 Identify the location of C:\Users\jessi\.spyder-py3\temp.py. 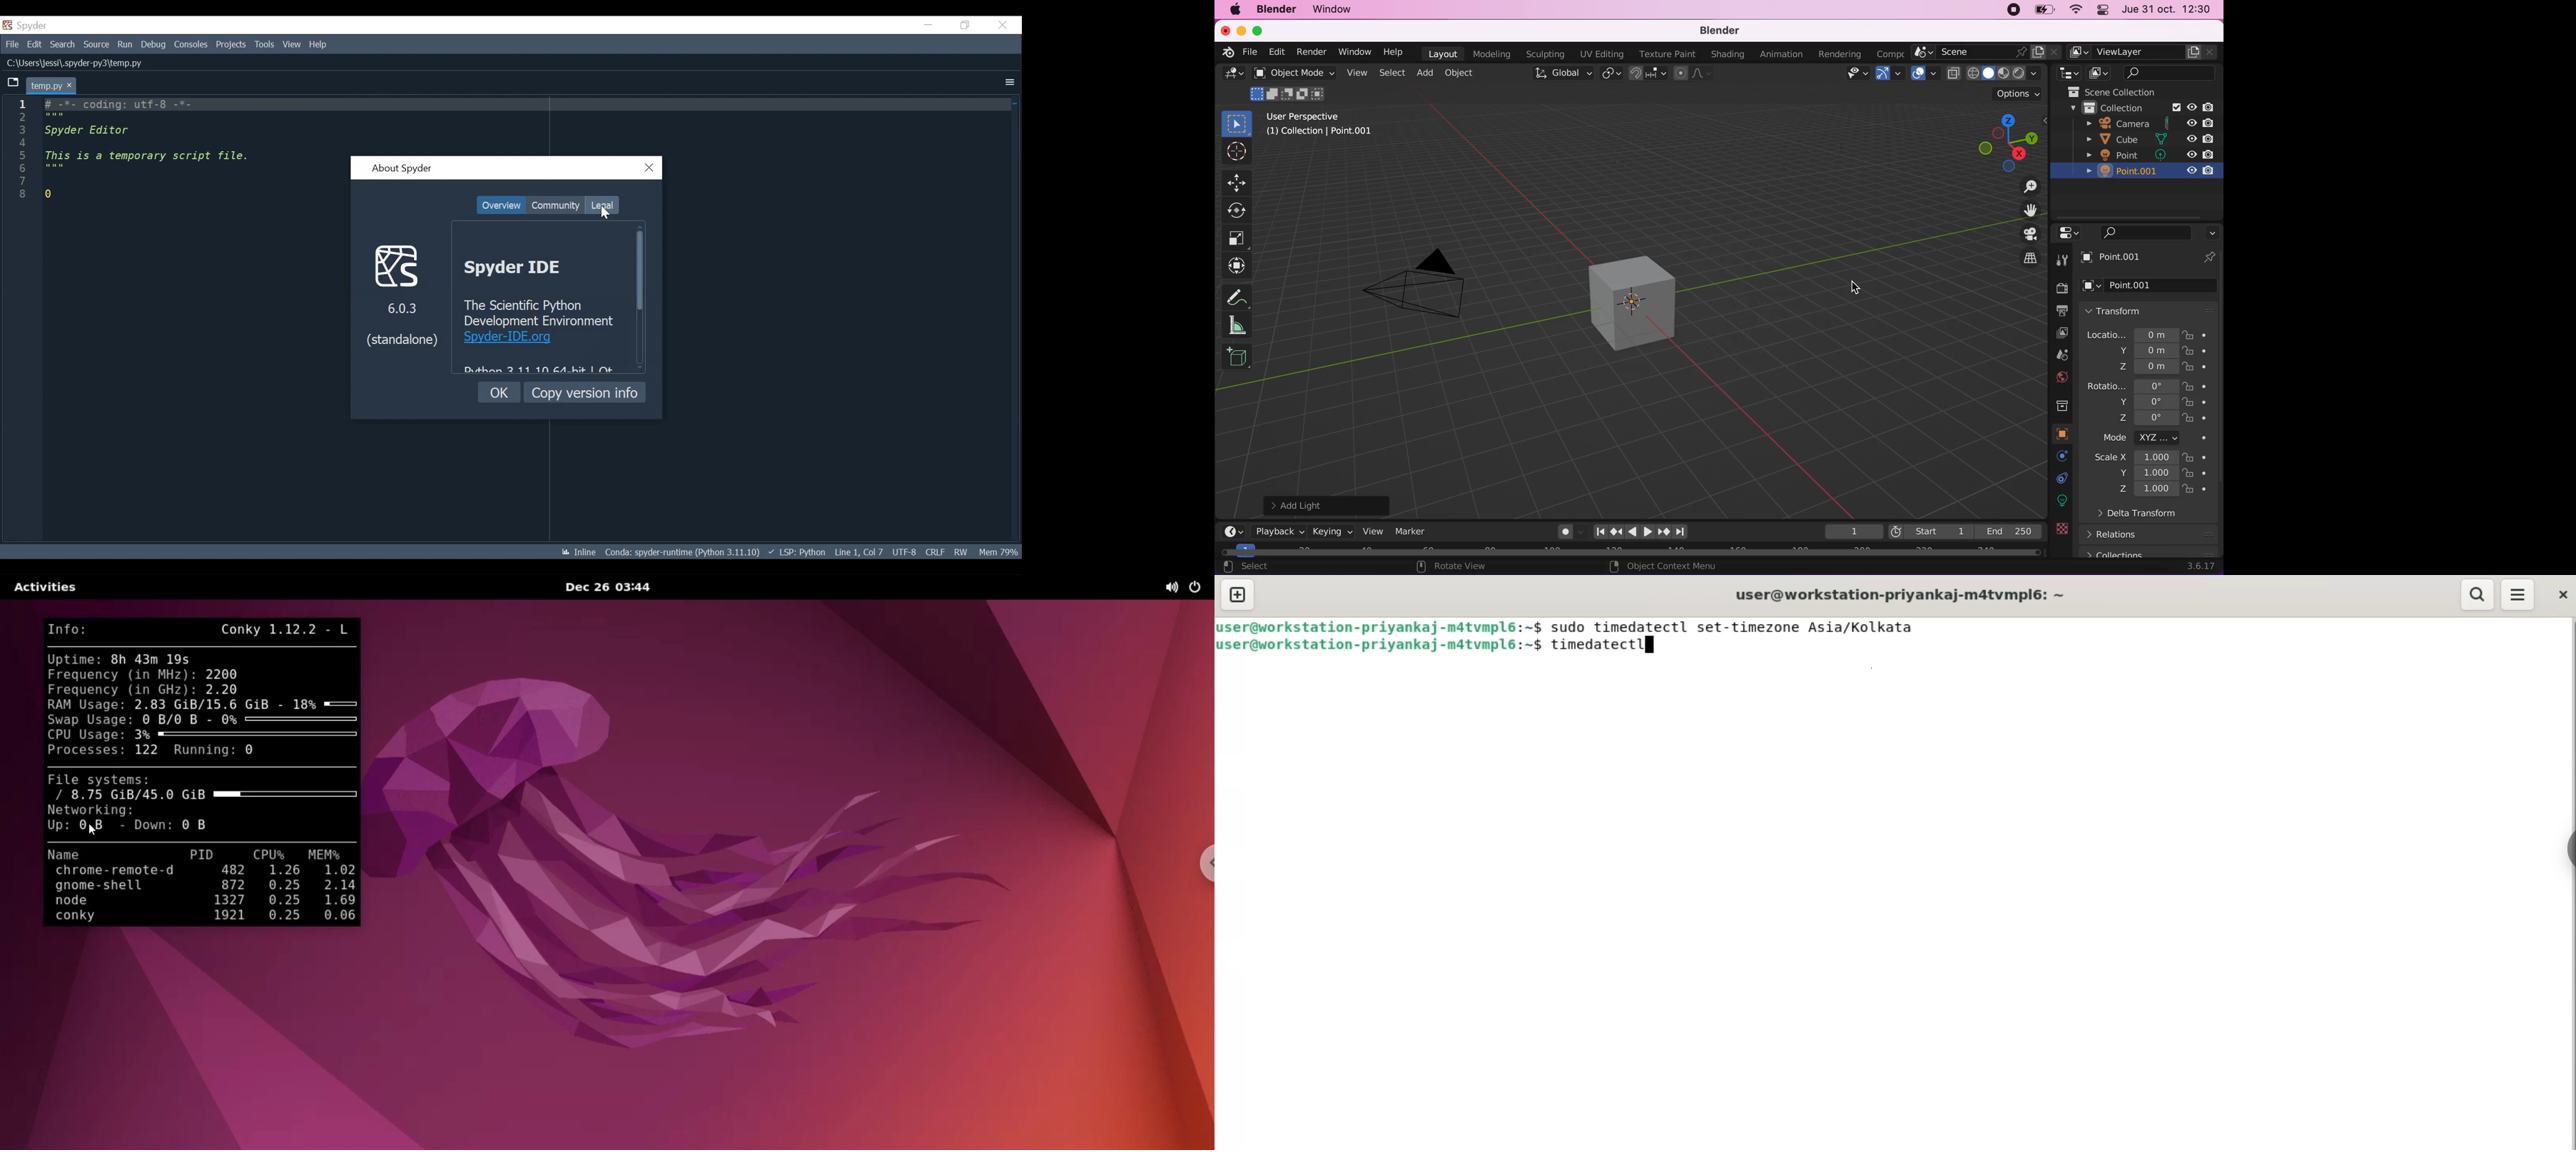
(85, 63).